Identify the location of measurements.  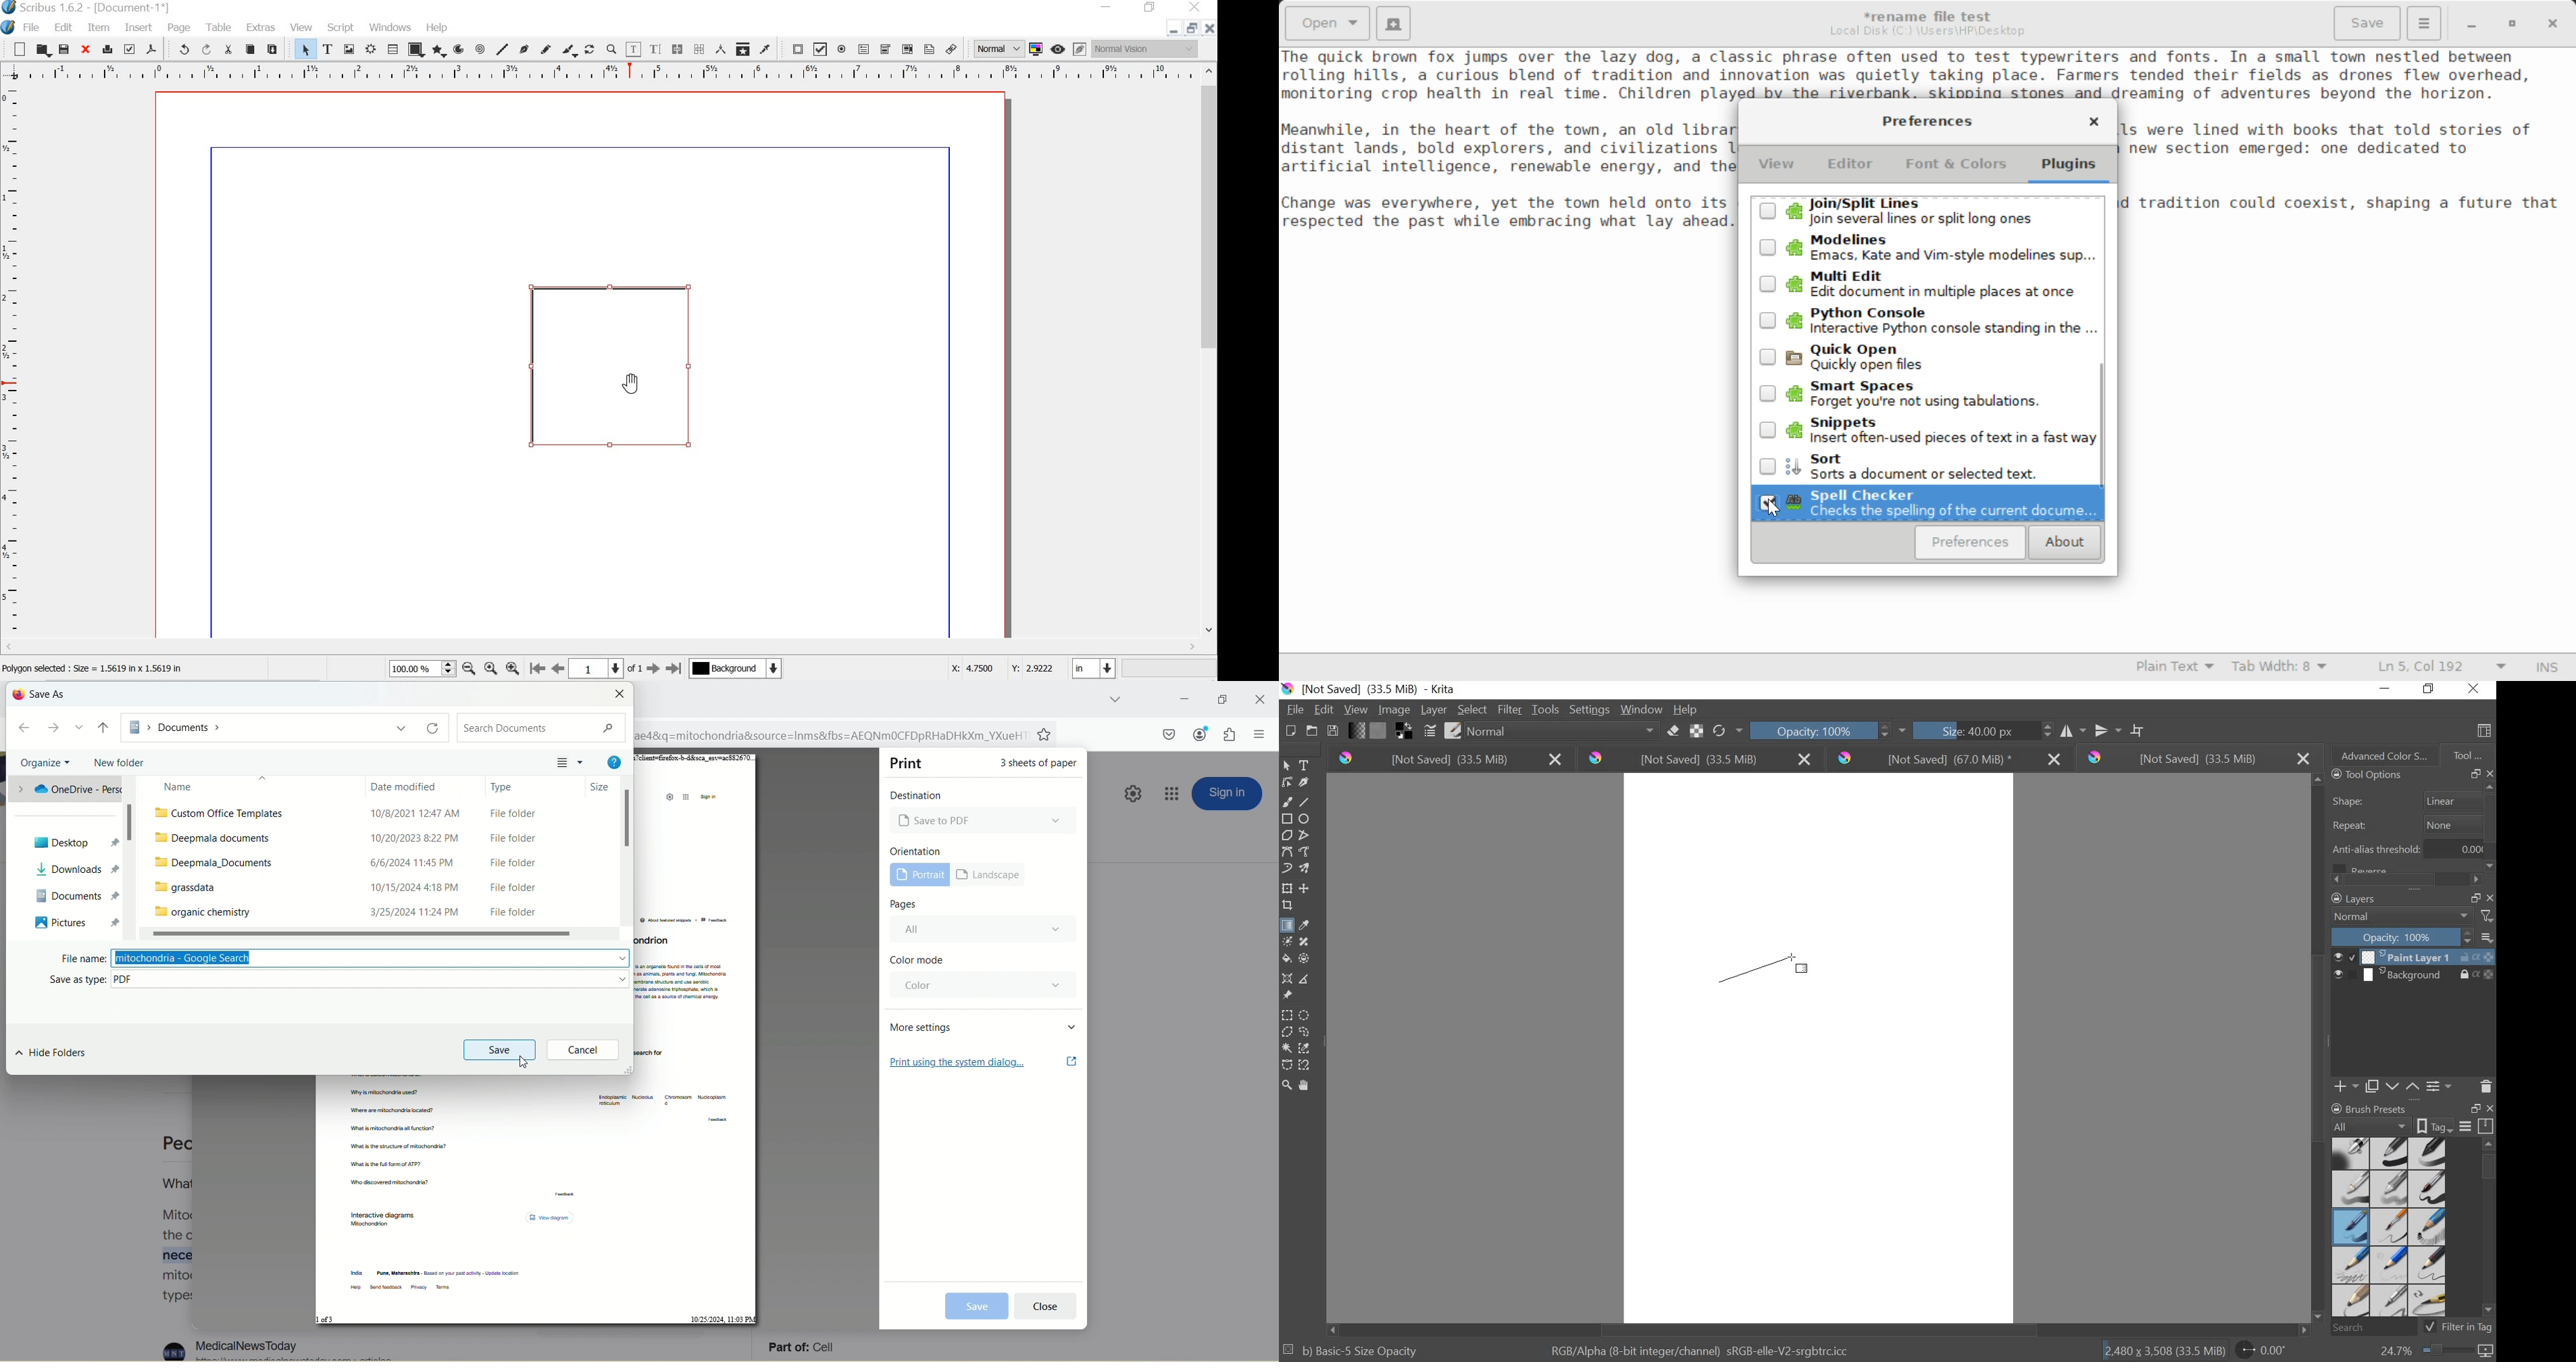
(1308, 978).